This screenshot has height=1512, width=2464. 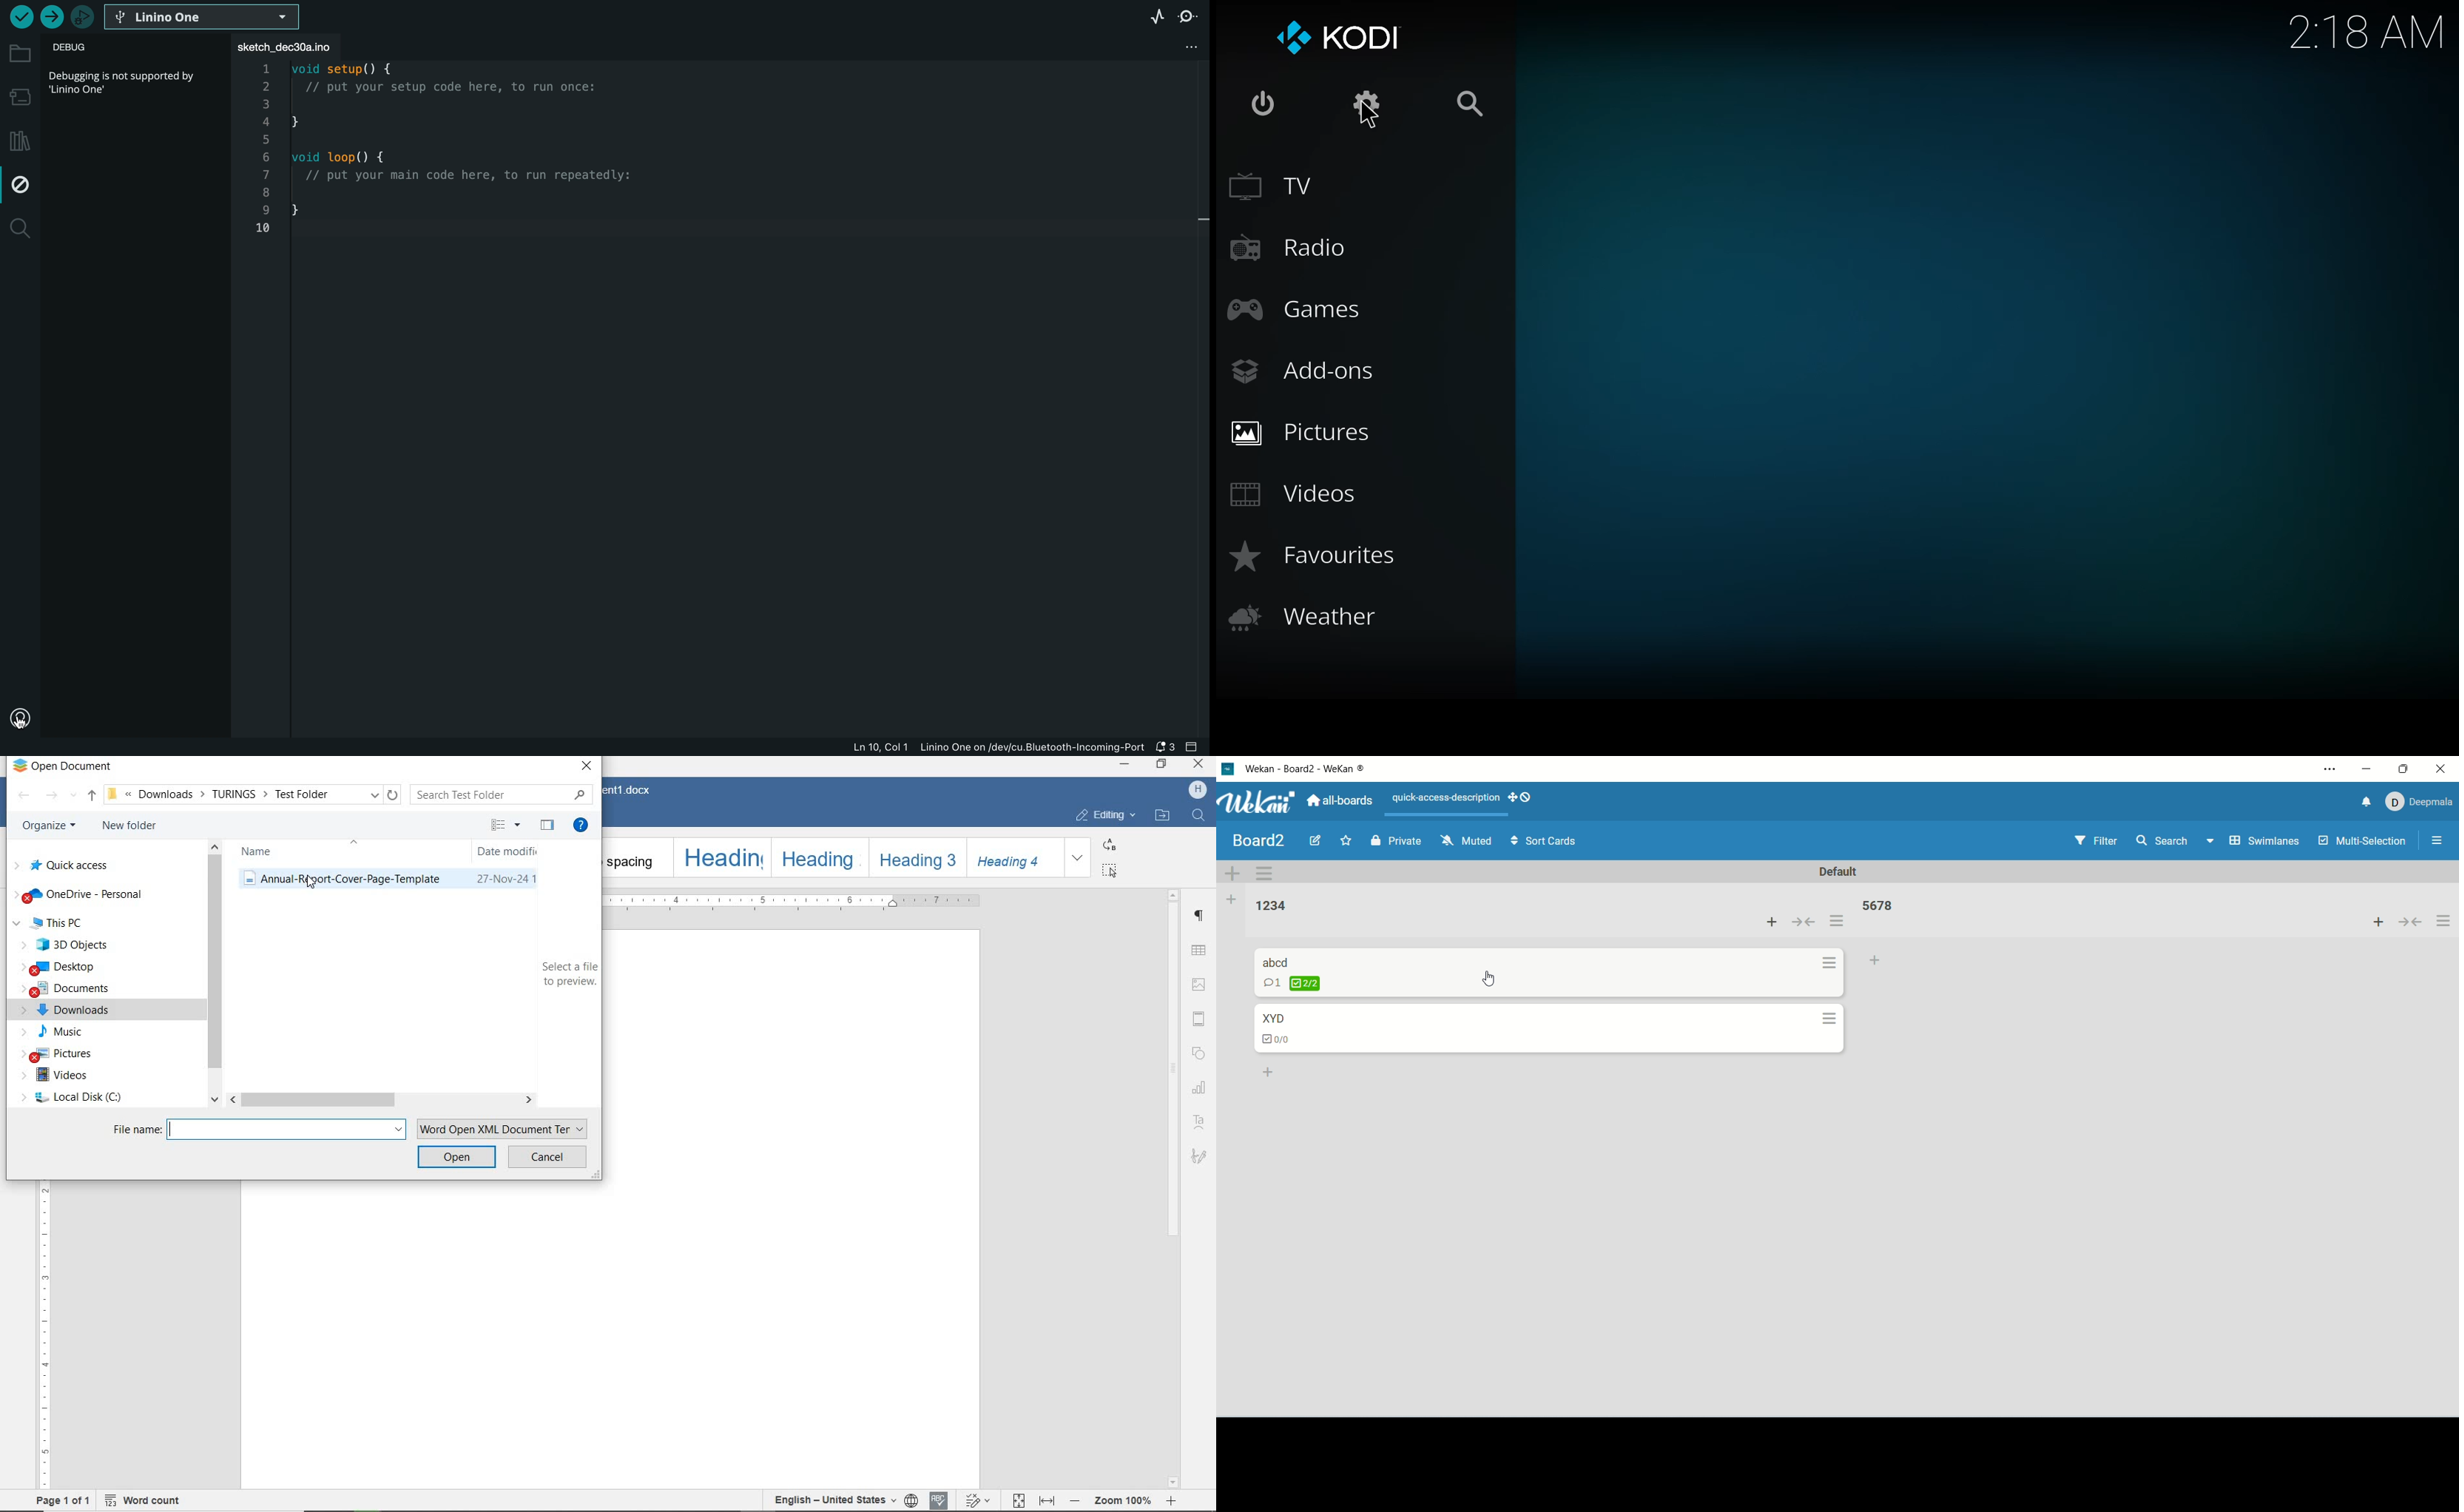 What do you see at coordinates (1256, 803) in the screenshot?
I see `wekan` at bounding box center [1256, 803].